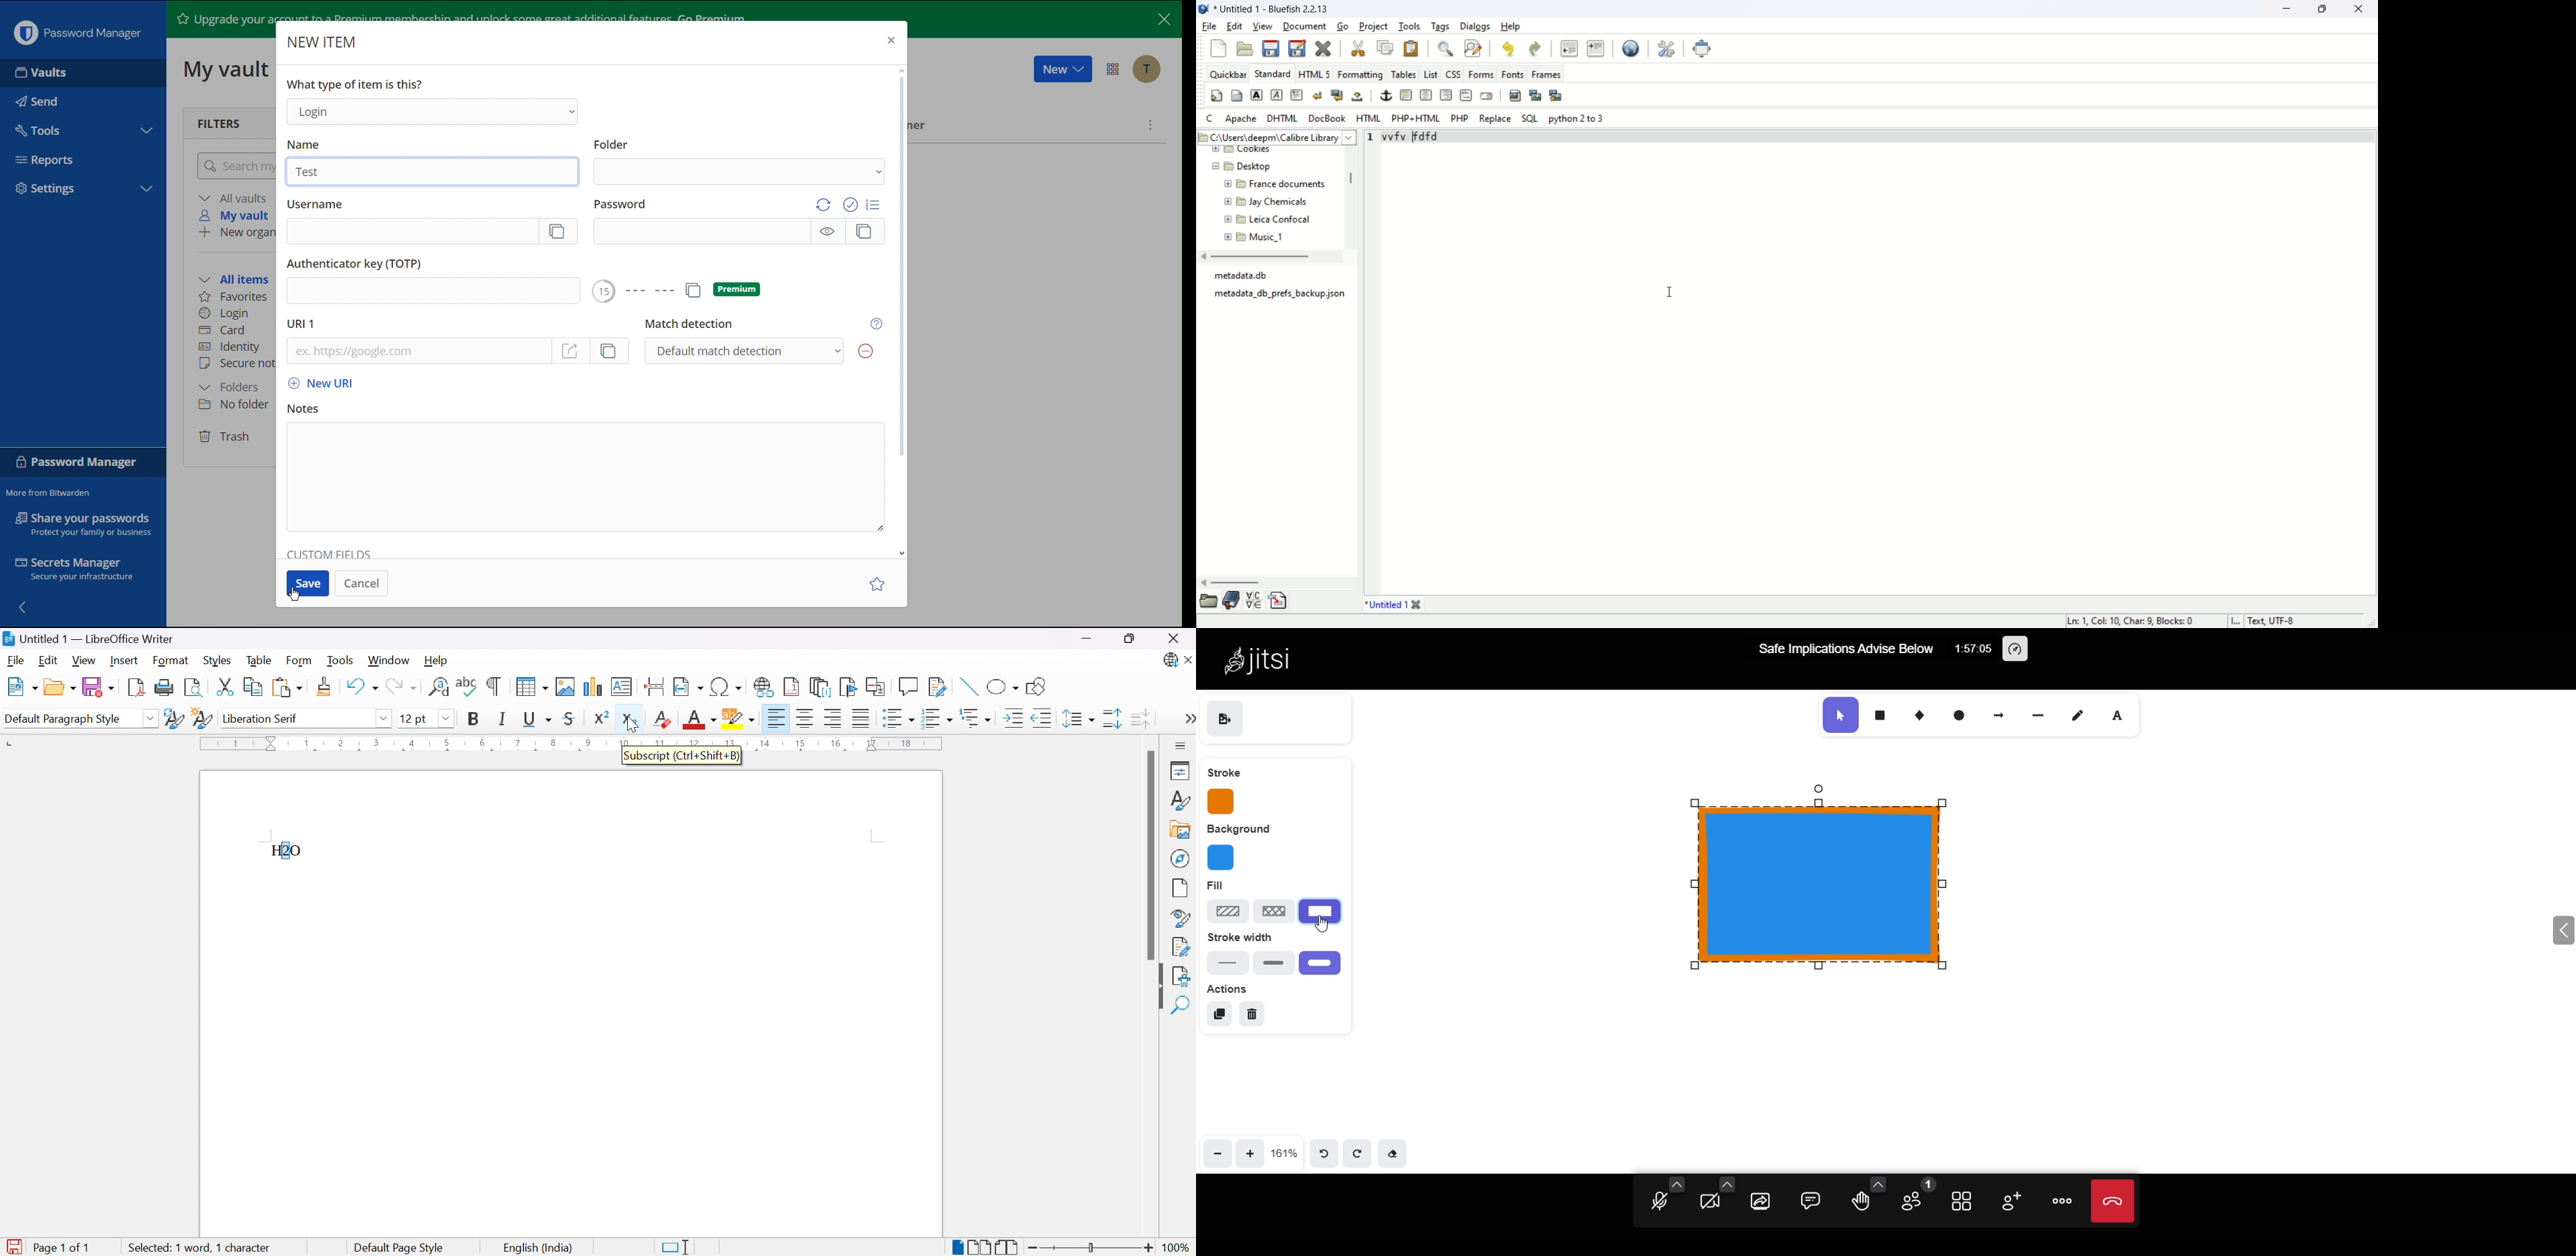 The image size is (2576, 1260). I want to click on Authenticator key, so click(436, 280).